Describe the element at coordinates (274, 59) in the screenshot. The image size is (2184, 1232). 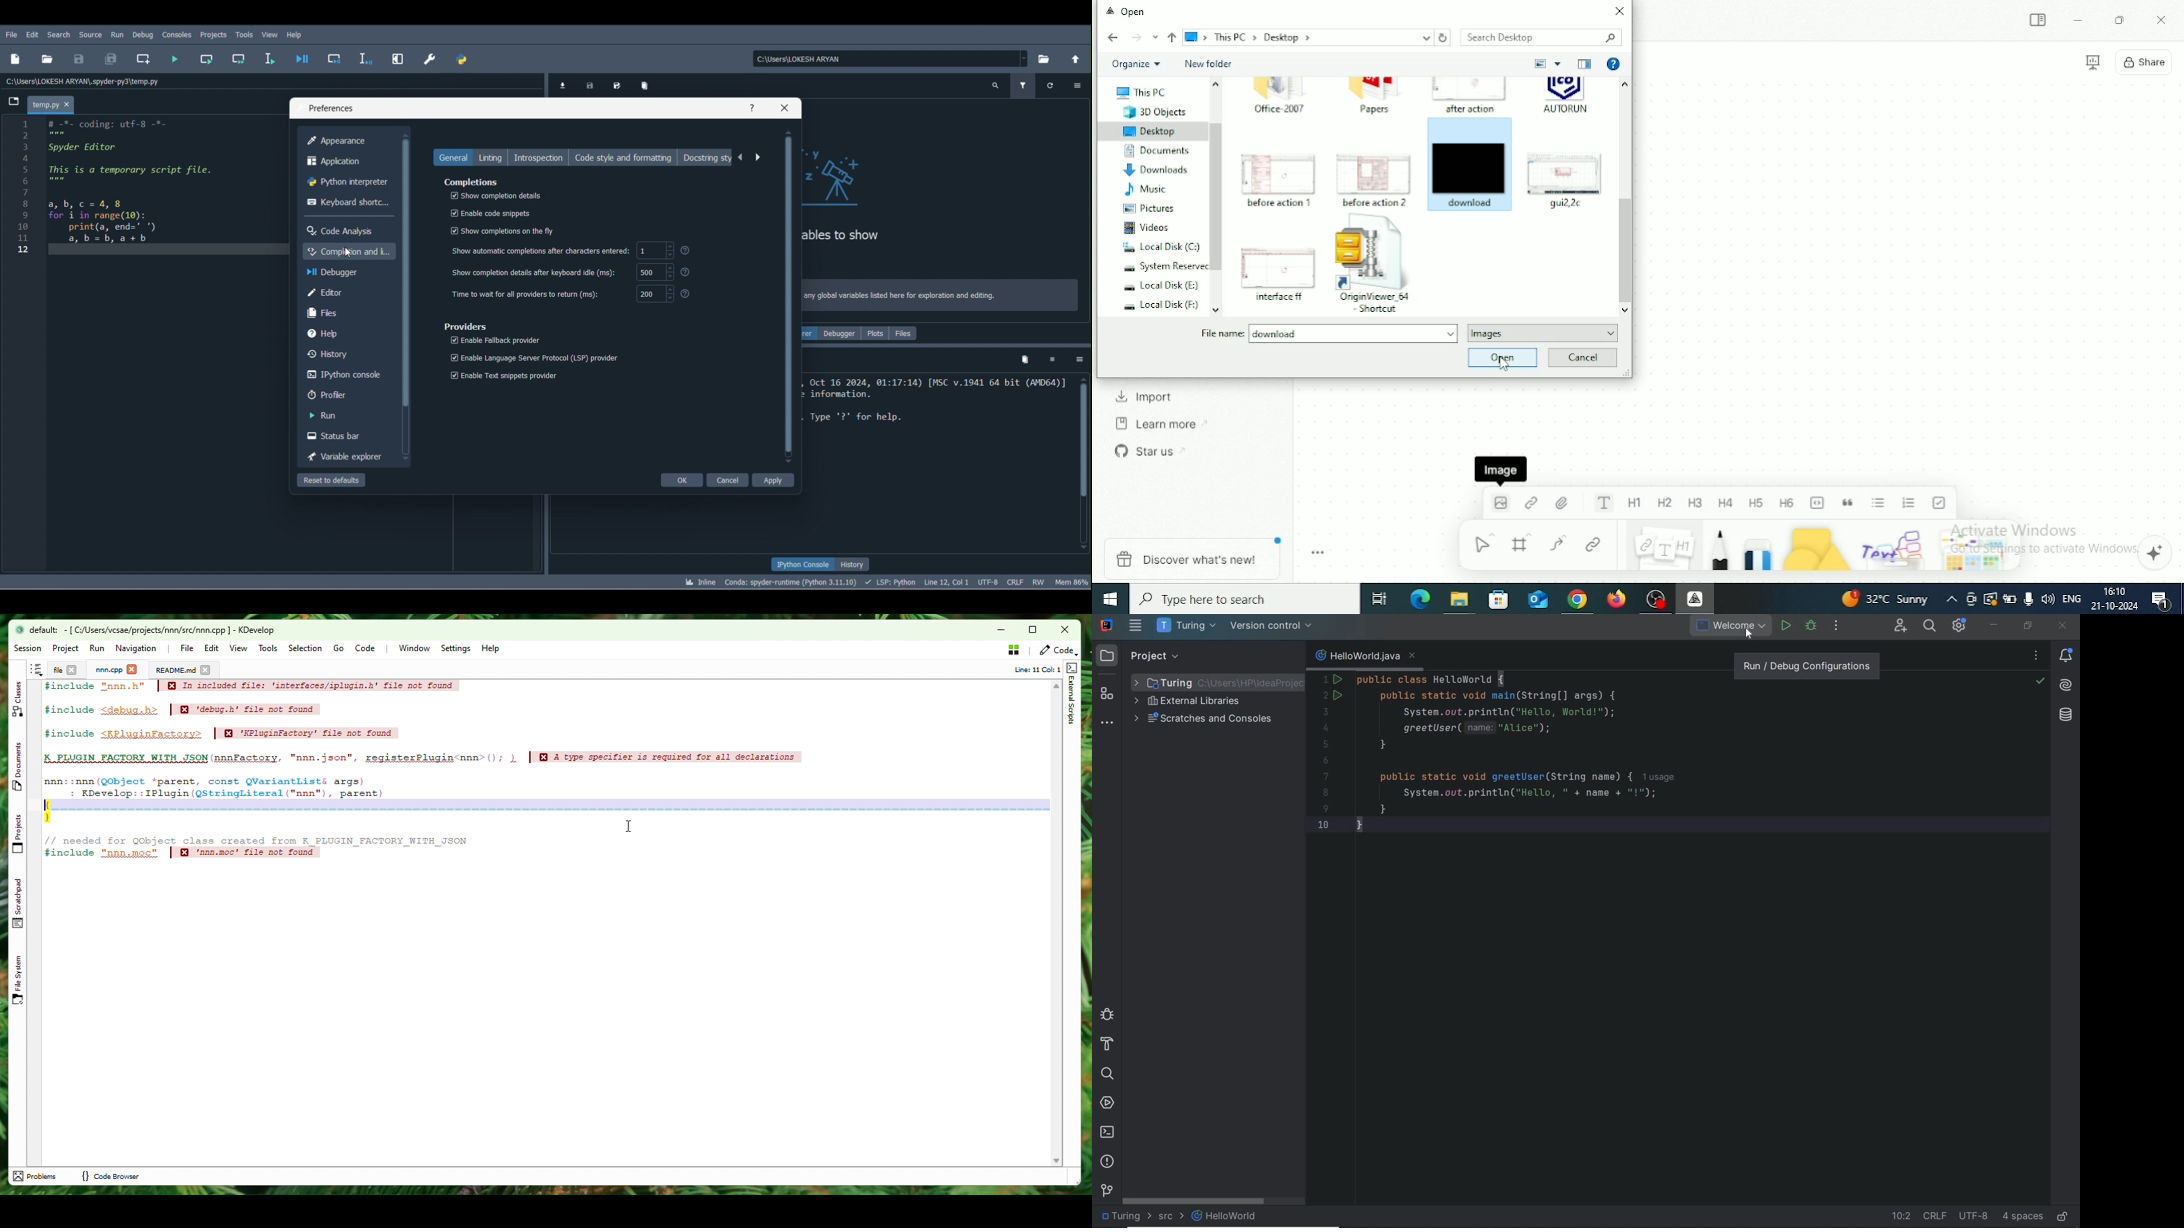
I see `Run selection or current line (F9)` at that location.